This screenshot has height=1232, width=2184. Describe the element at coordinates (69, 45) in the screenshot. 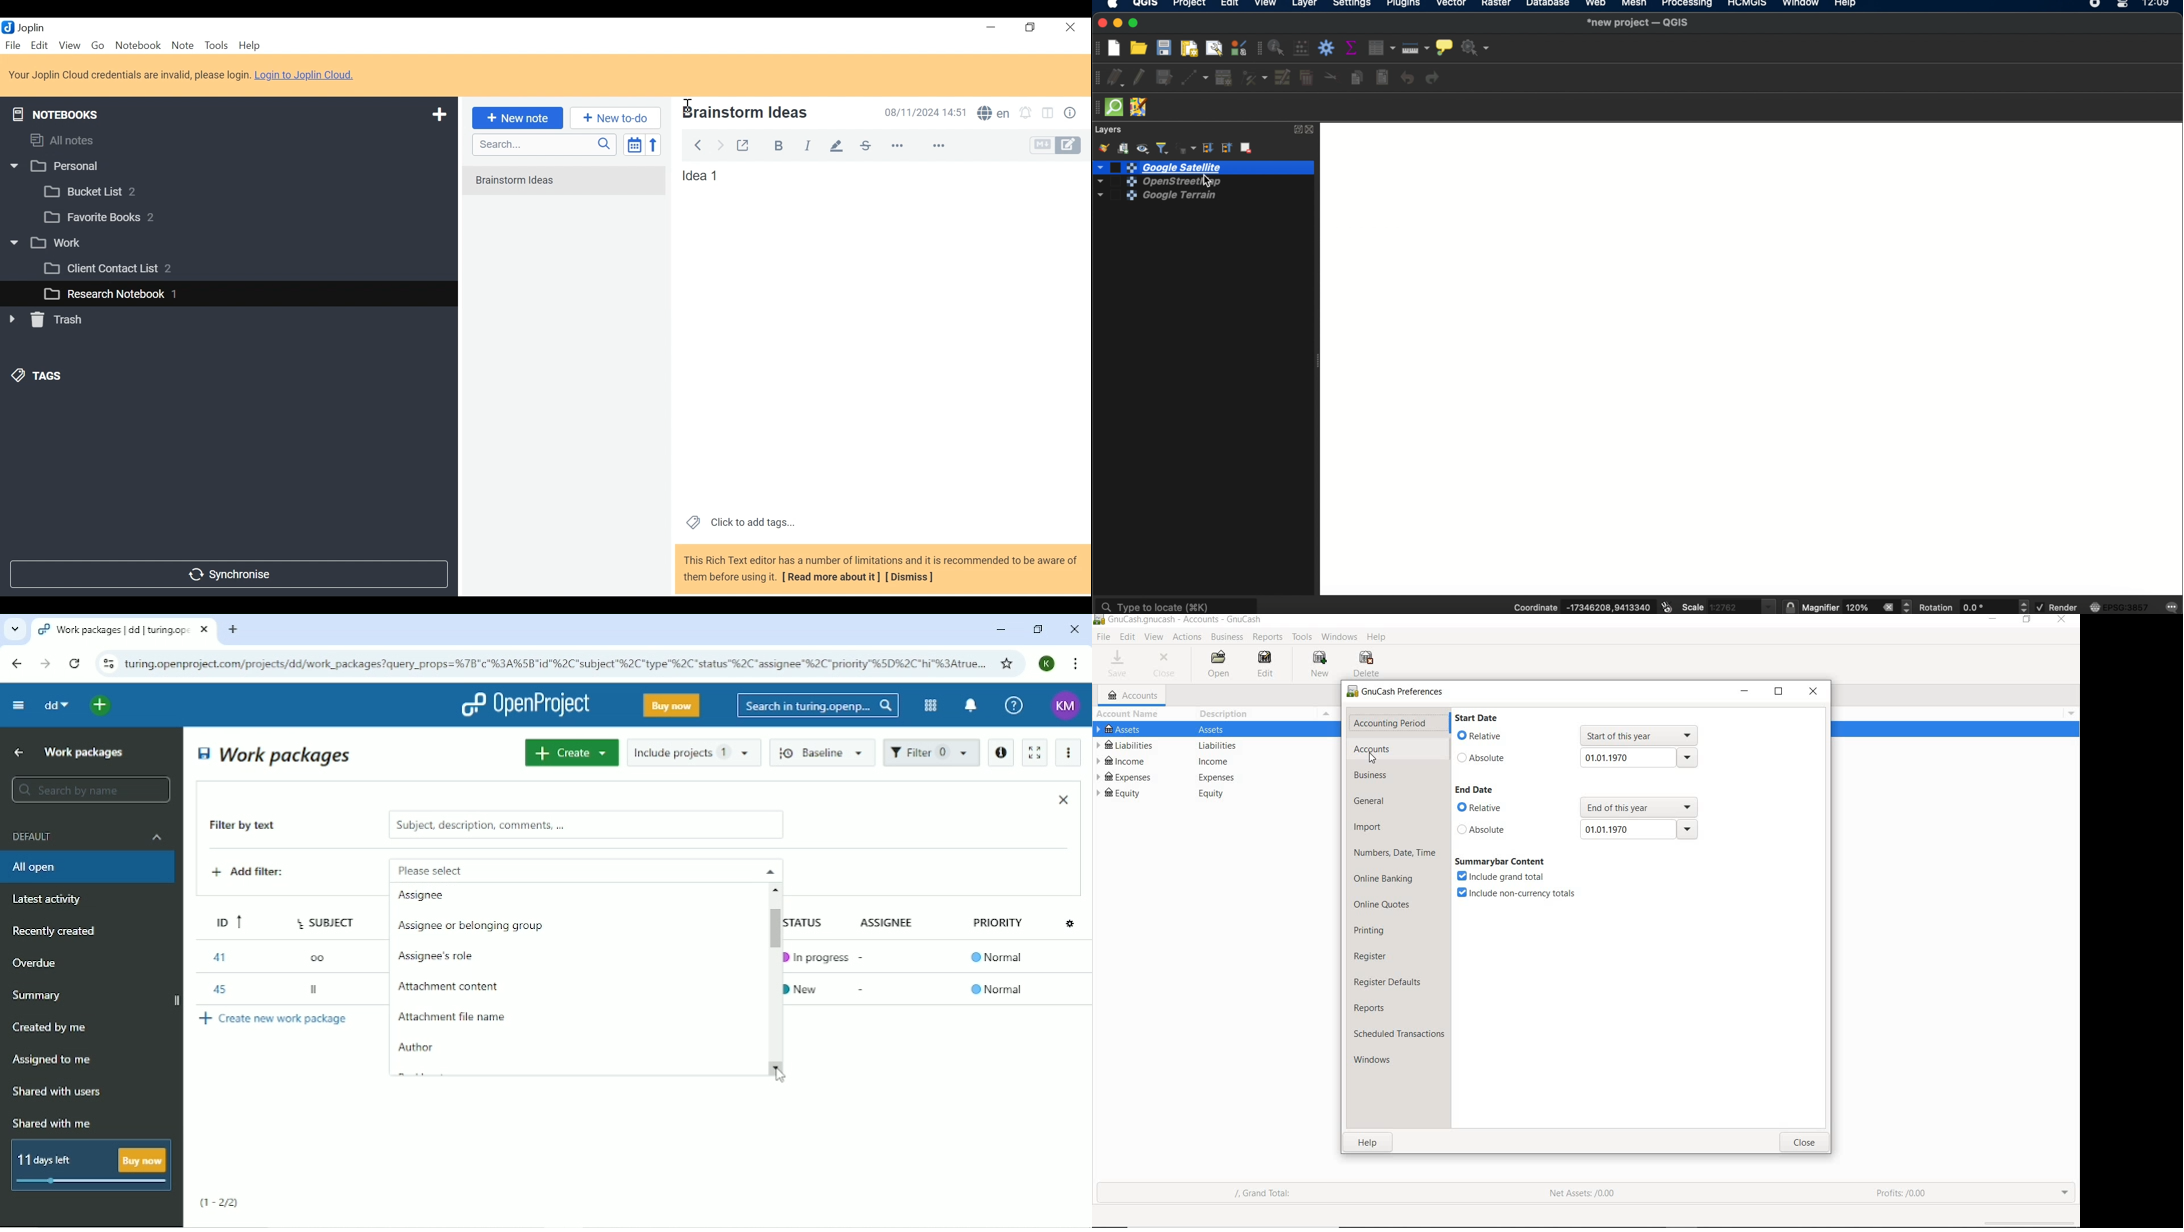

I see `View` at that location.